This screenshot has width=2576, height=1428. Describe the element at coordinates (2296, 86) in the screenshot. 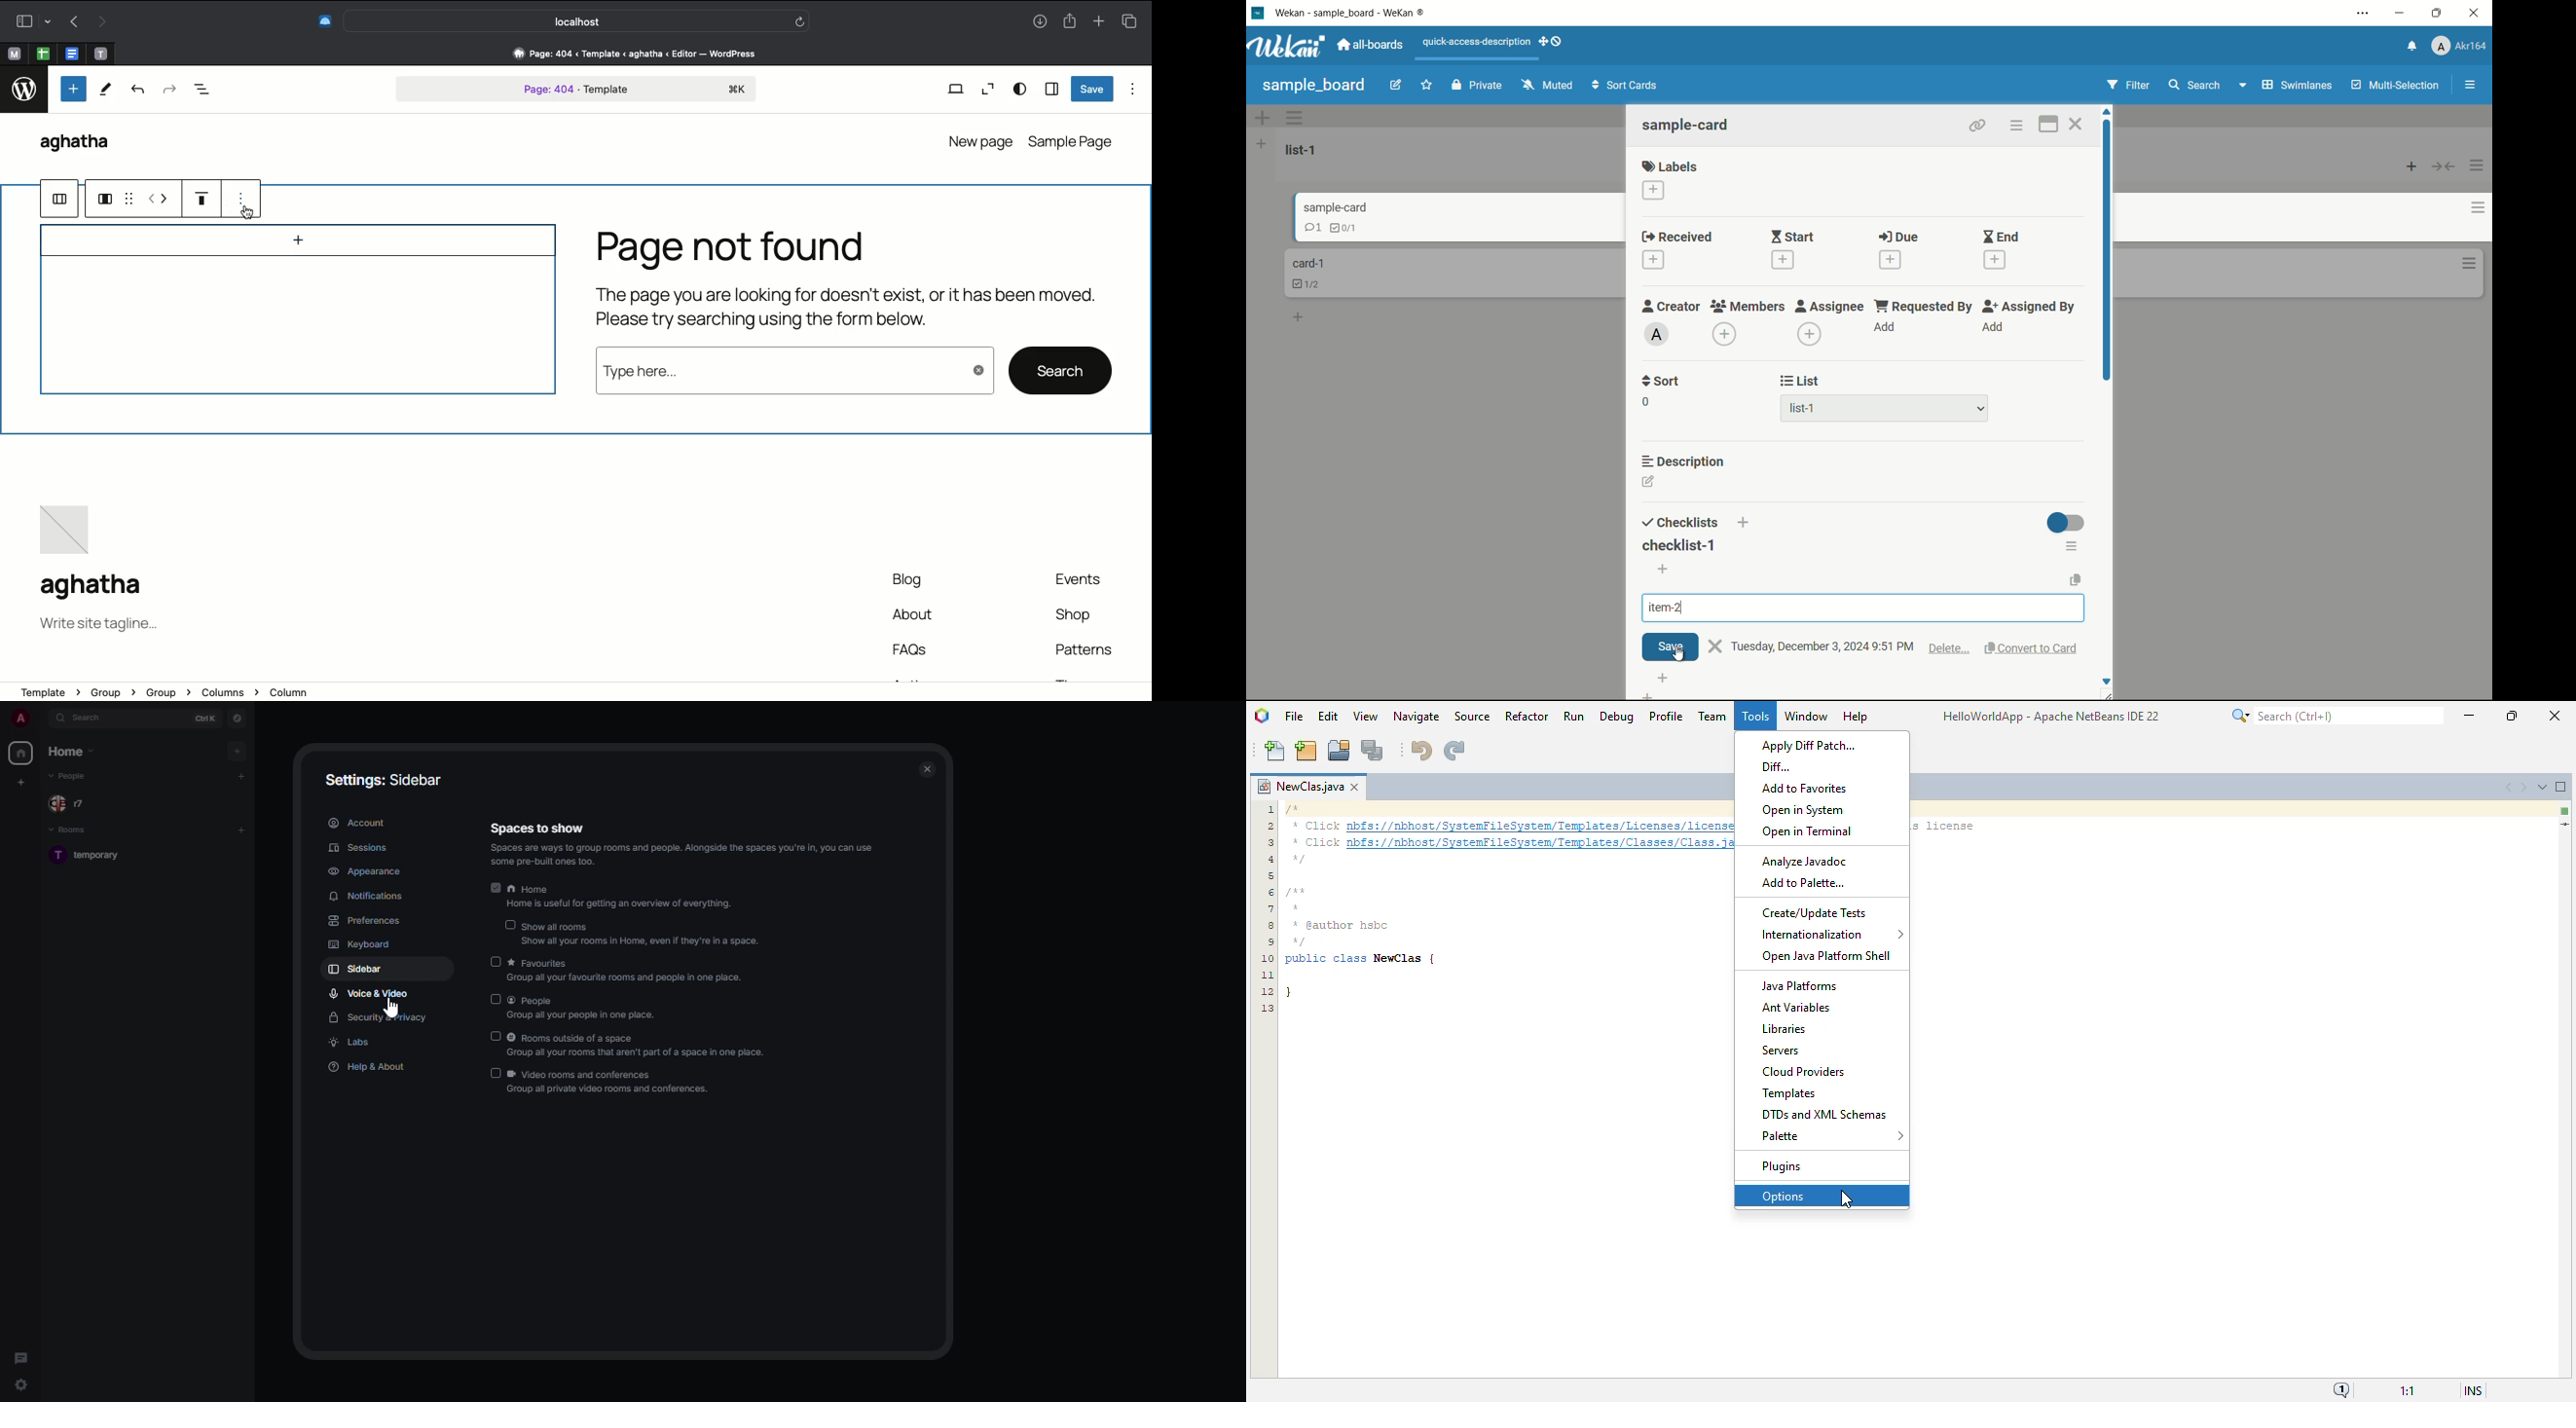

I see `swimlanes` at that location.